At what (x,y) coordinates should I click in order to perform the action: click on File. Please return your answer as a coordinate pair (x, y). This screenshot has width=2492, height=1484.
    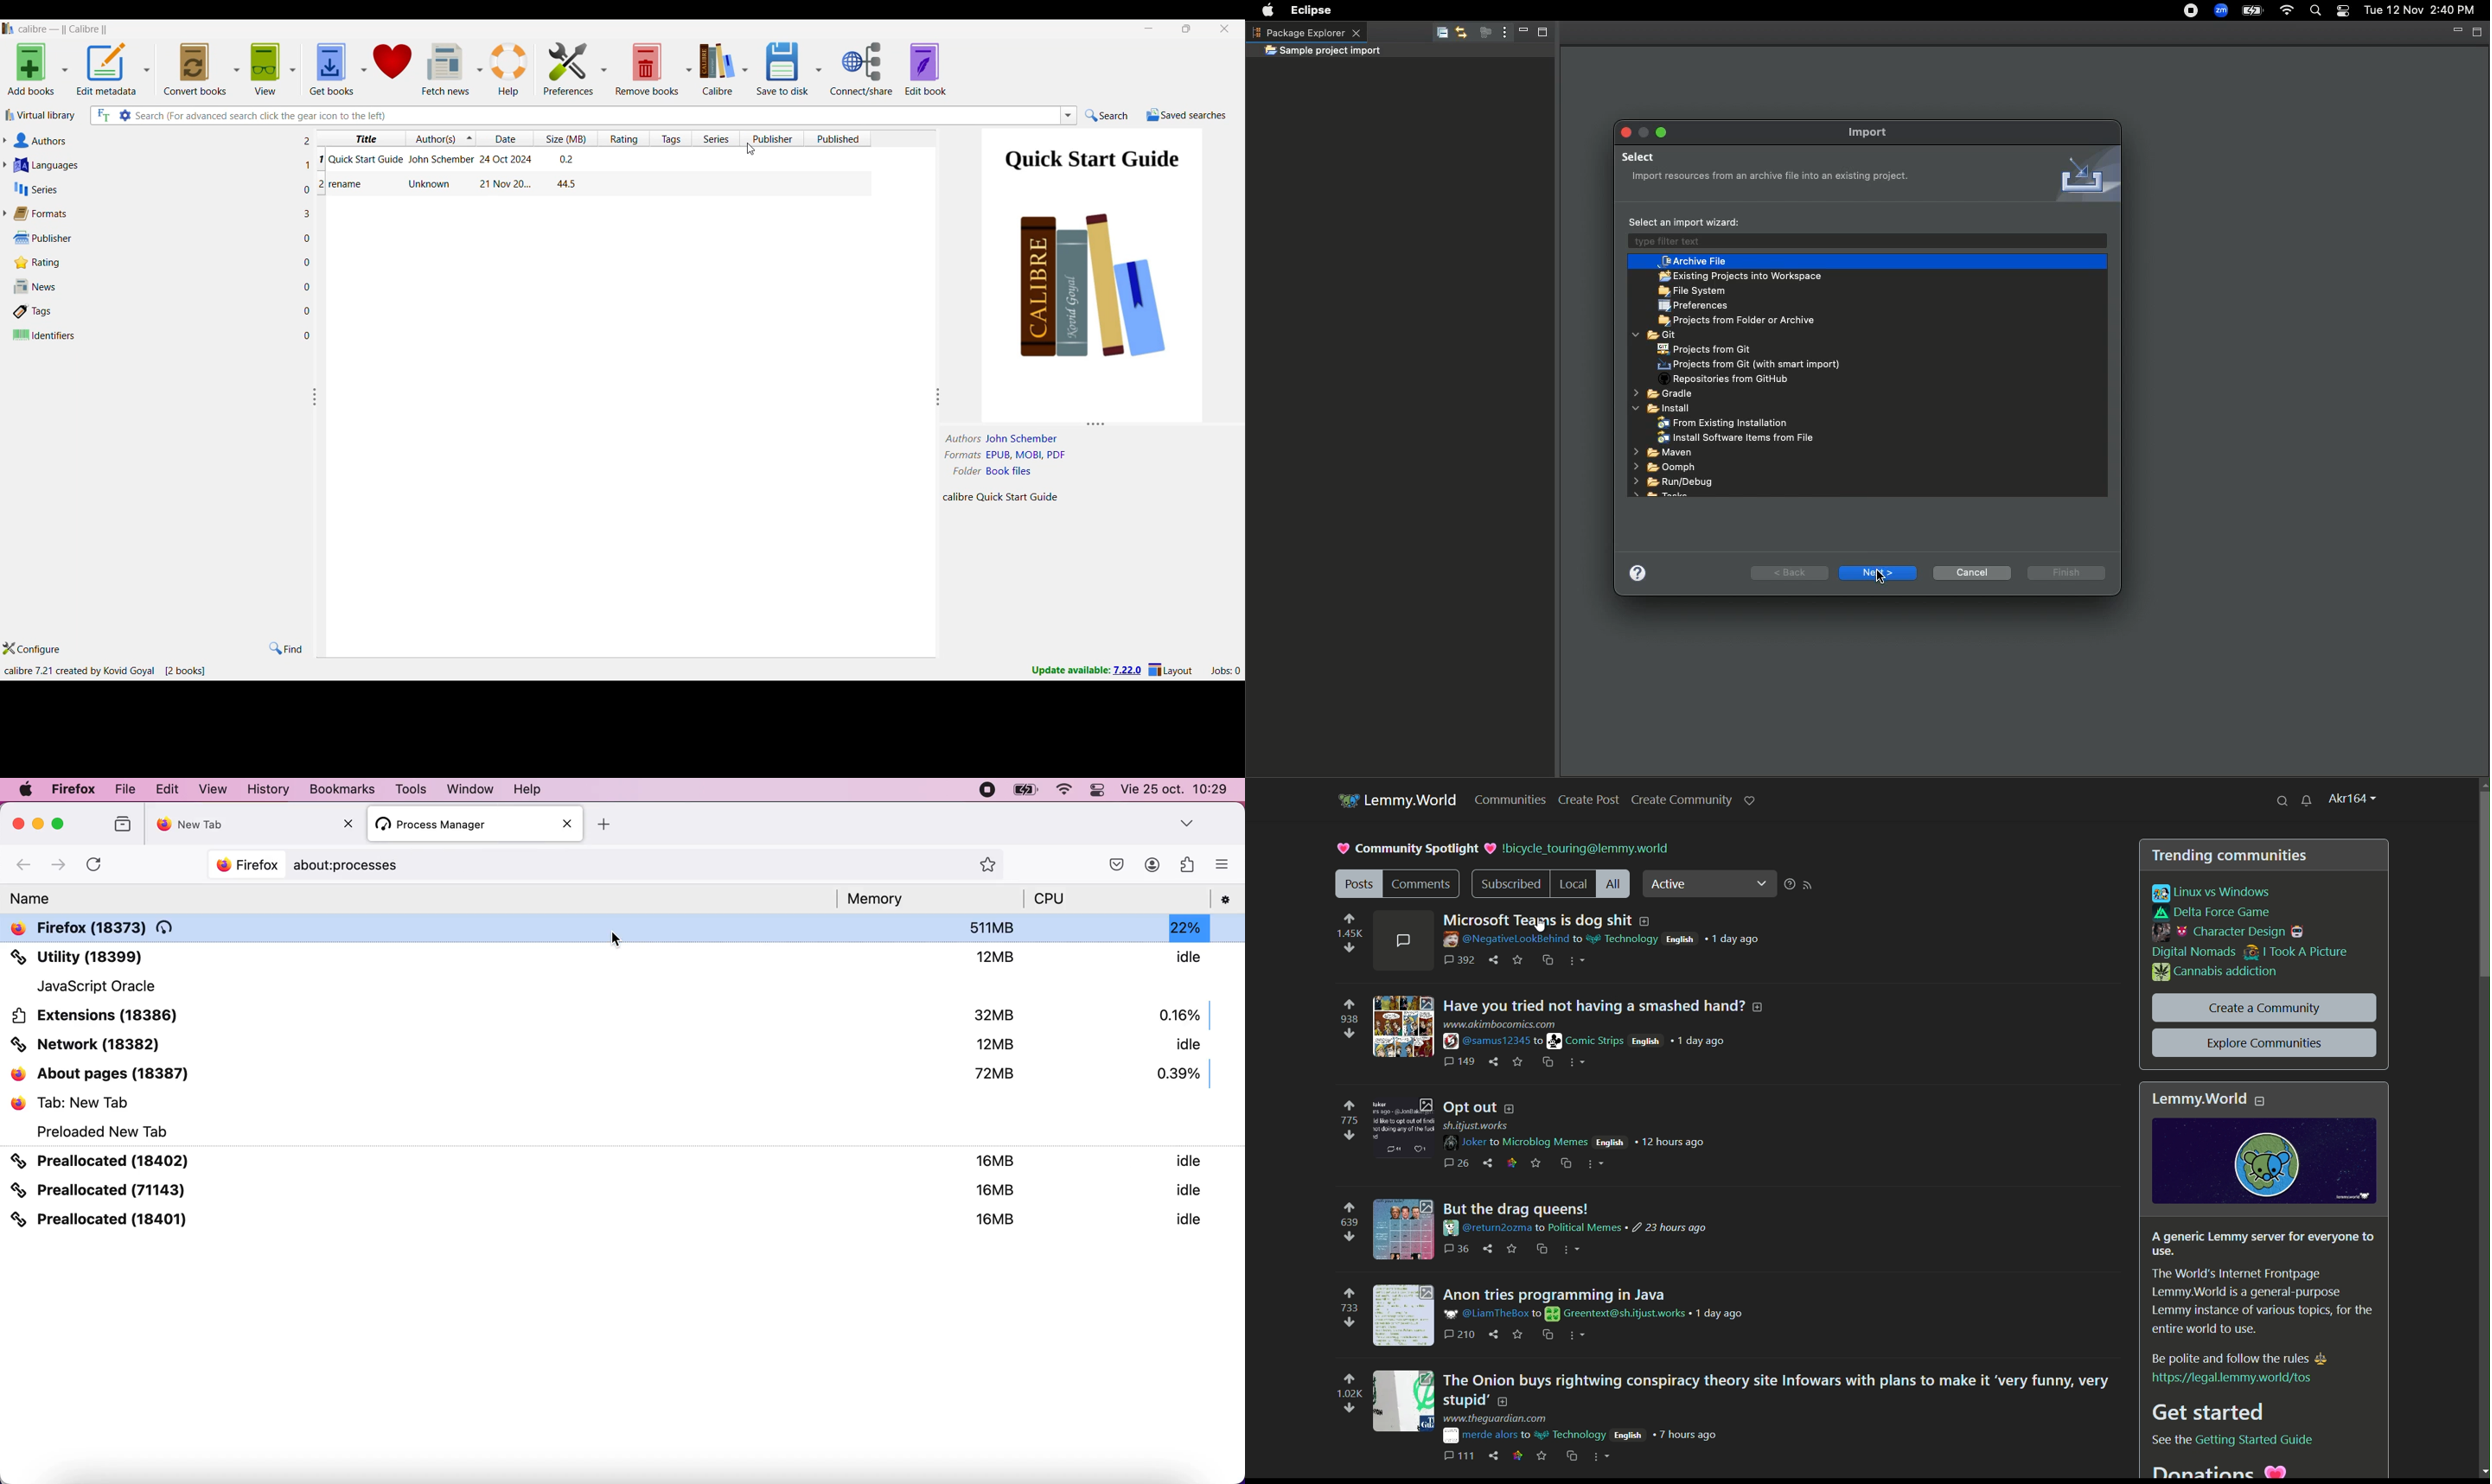
    Looking at the image, I should click on (124, 790).